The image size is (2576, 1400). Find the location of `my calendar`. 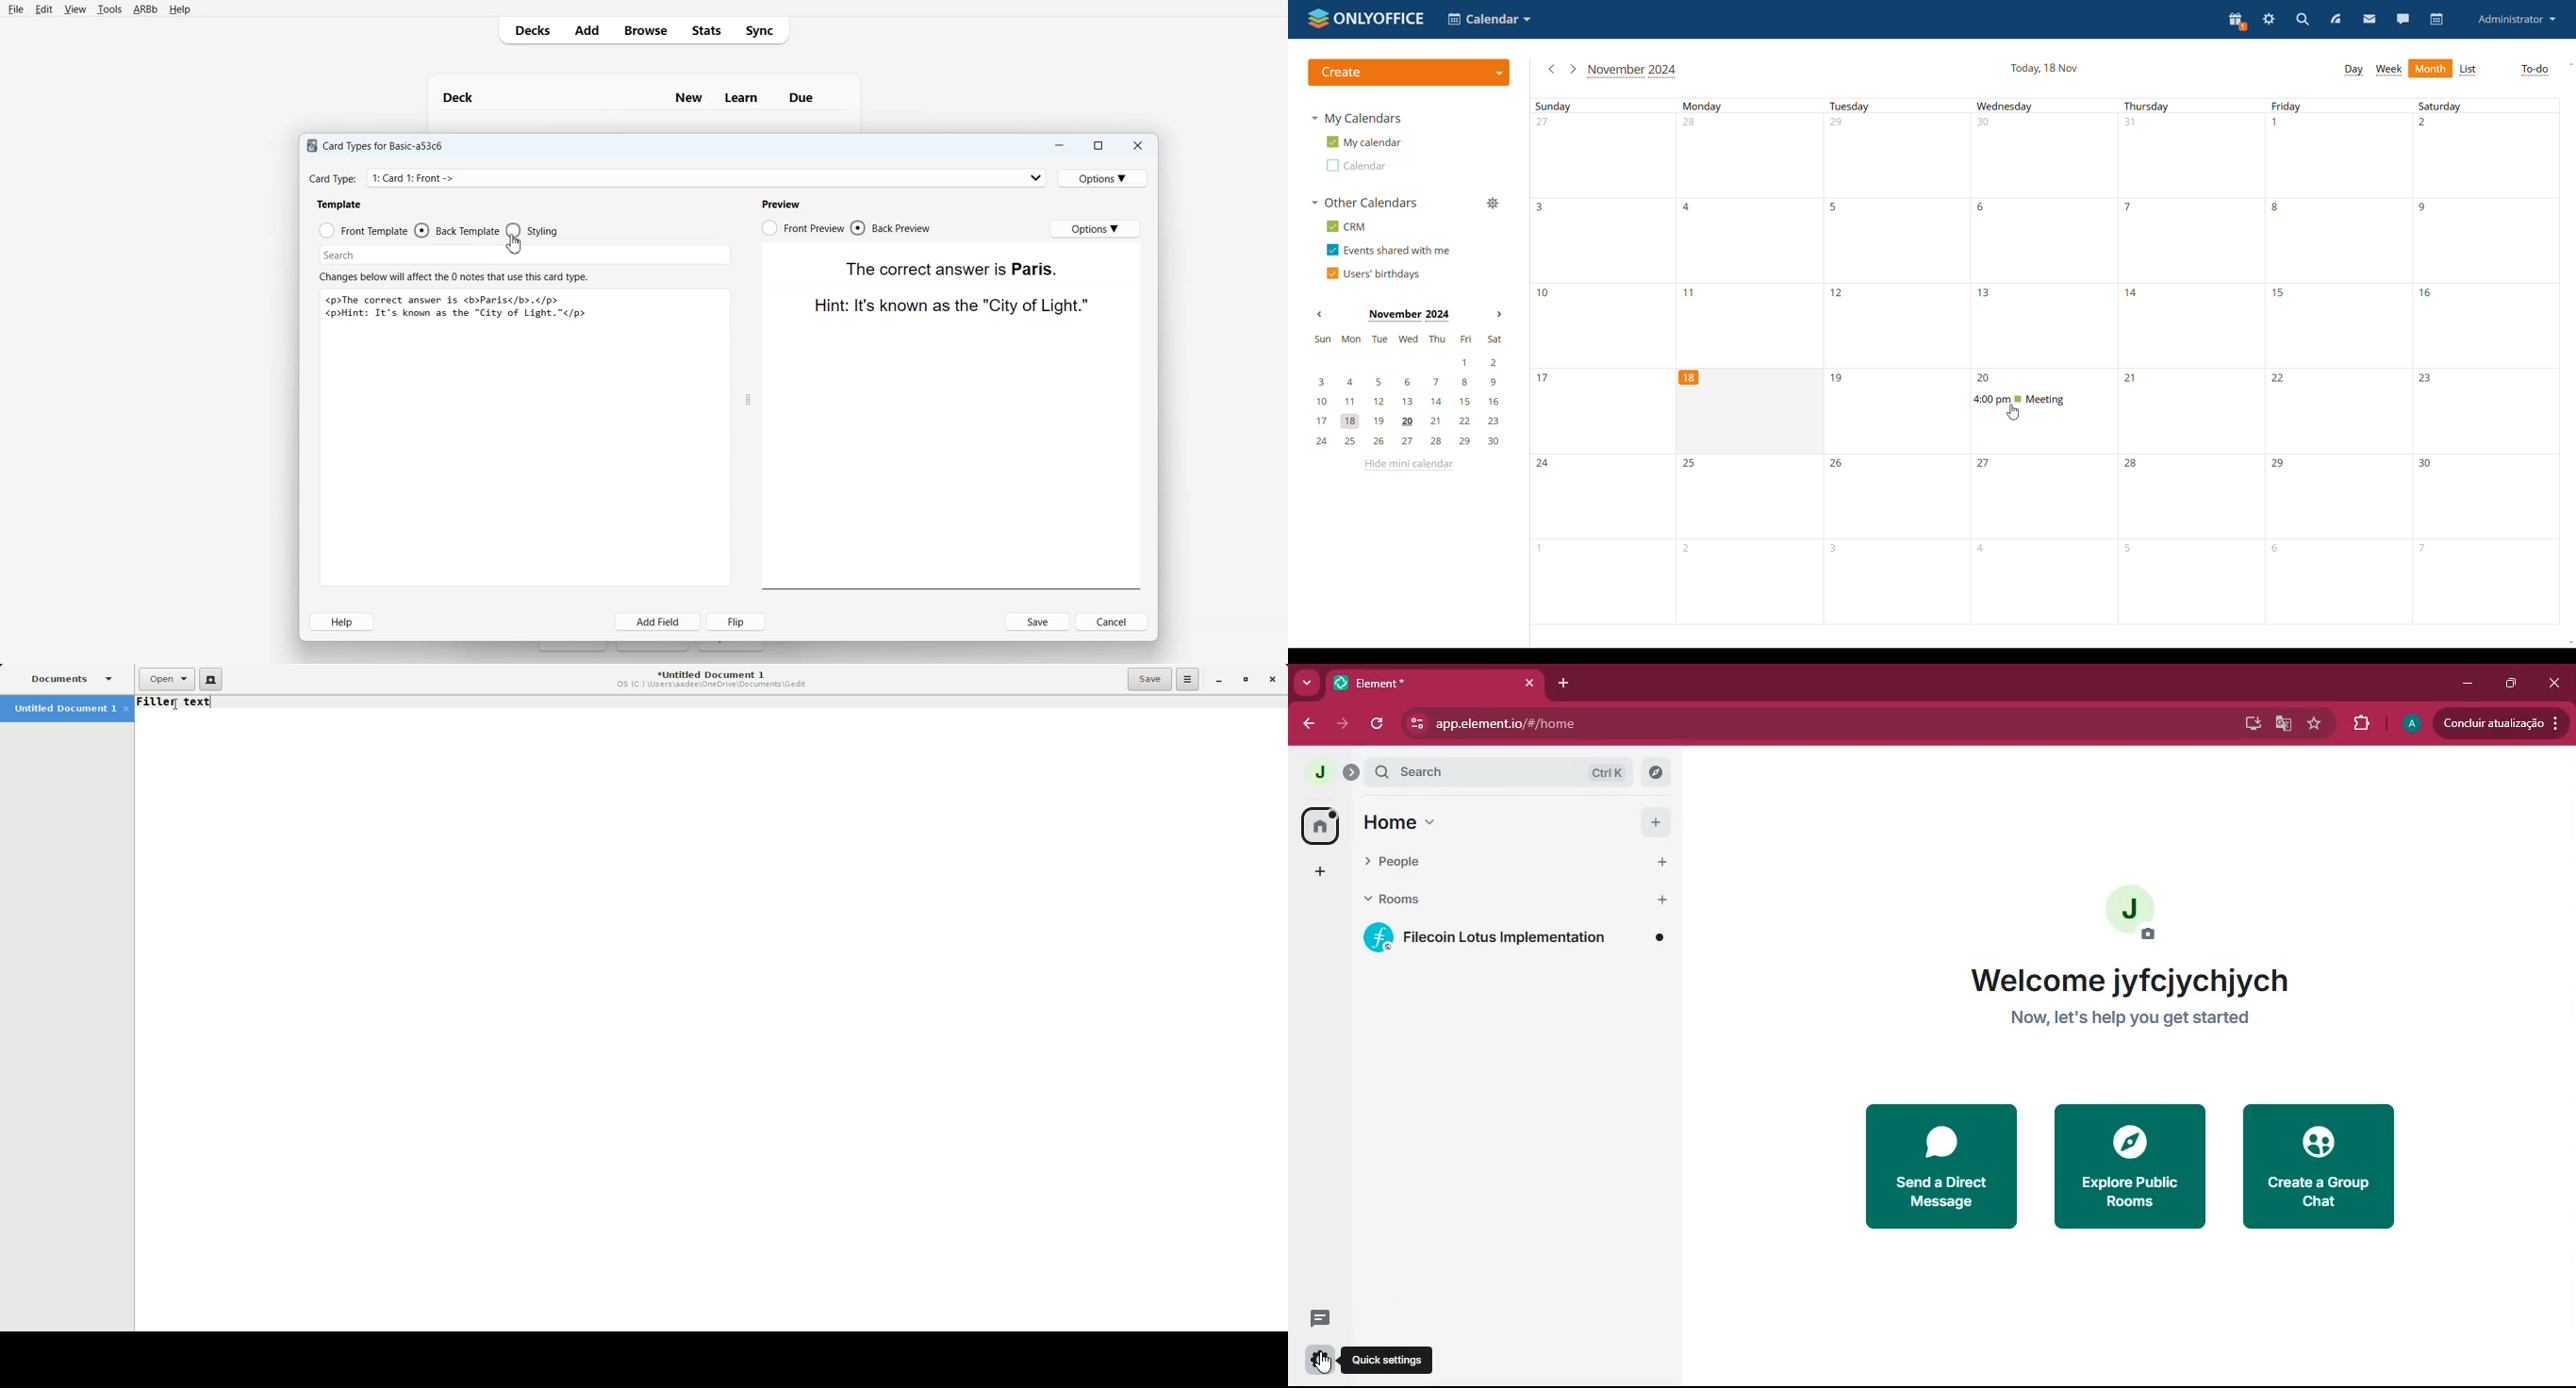

my calendar is located at coordinates (1363, 141).